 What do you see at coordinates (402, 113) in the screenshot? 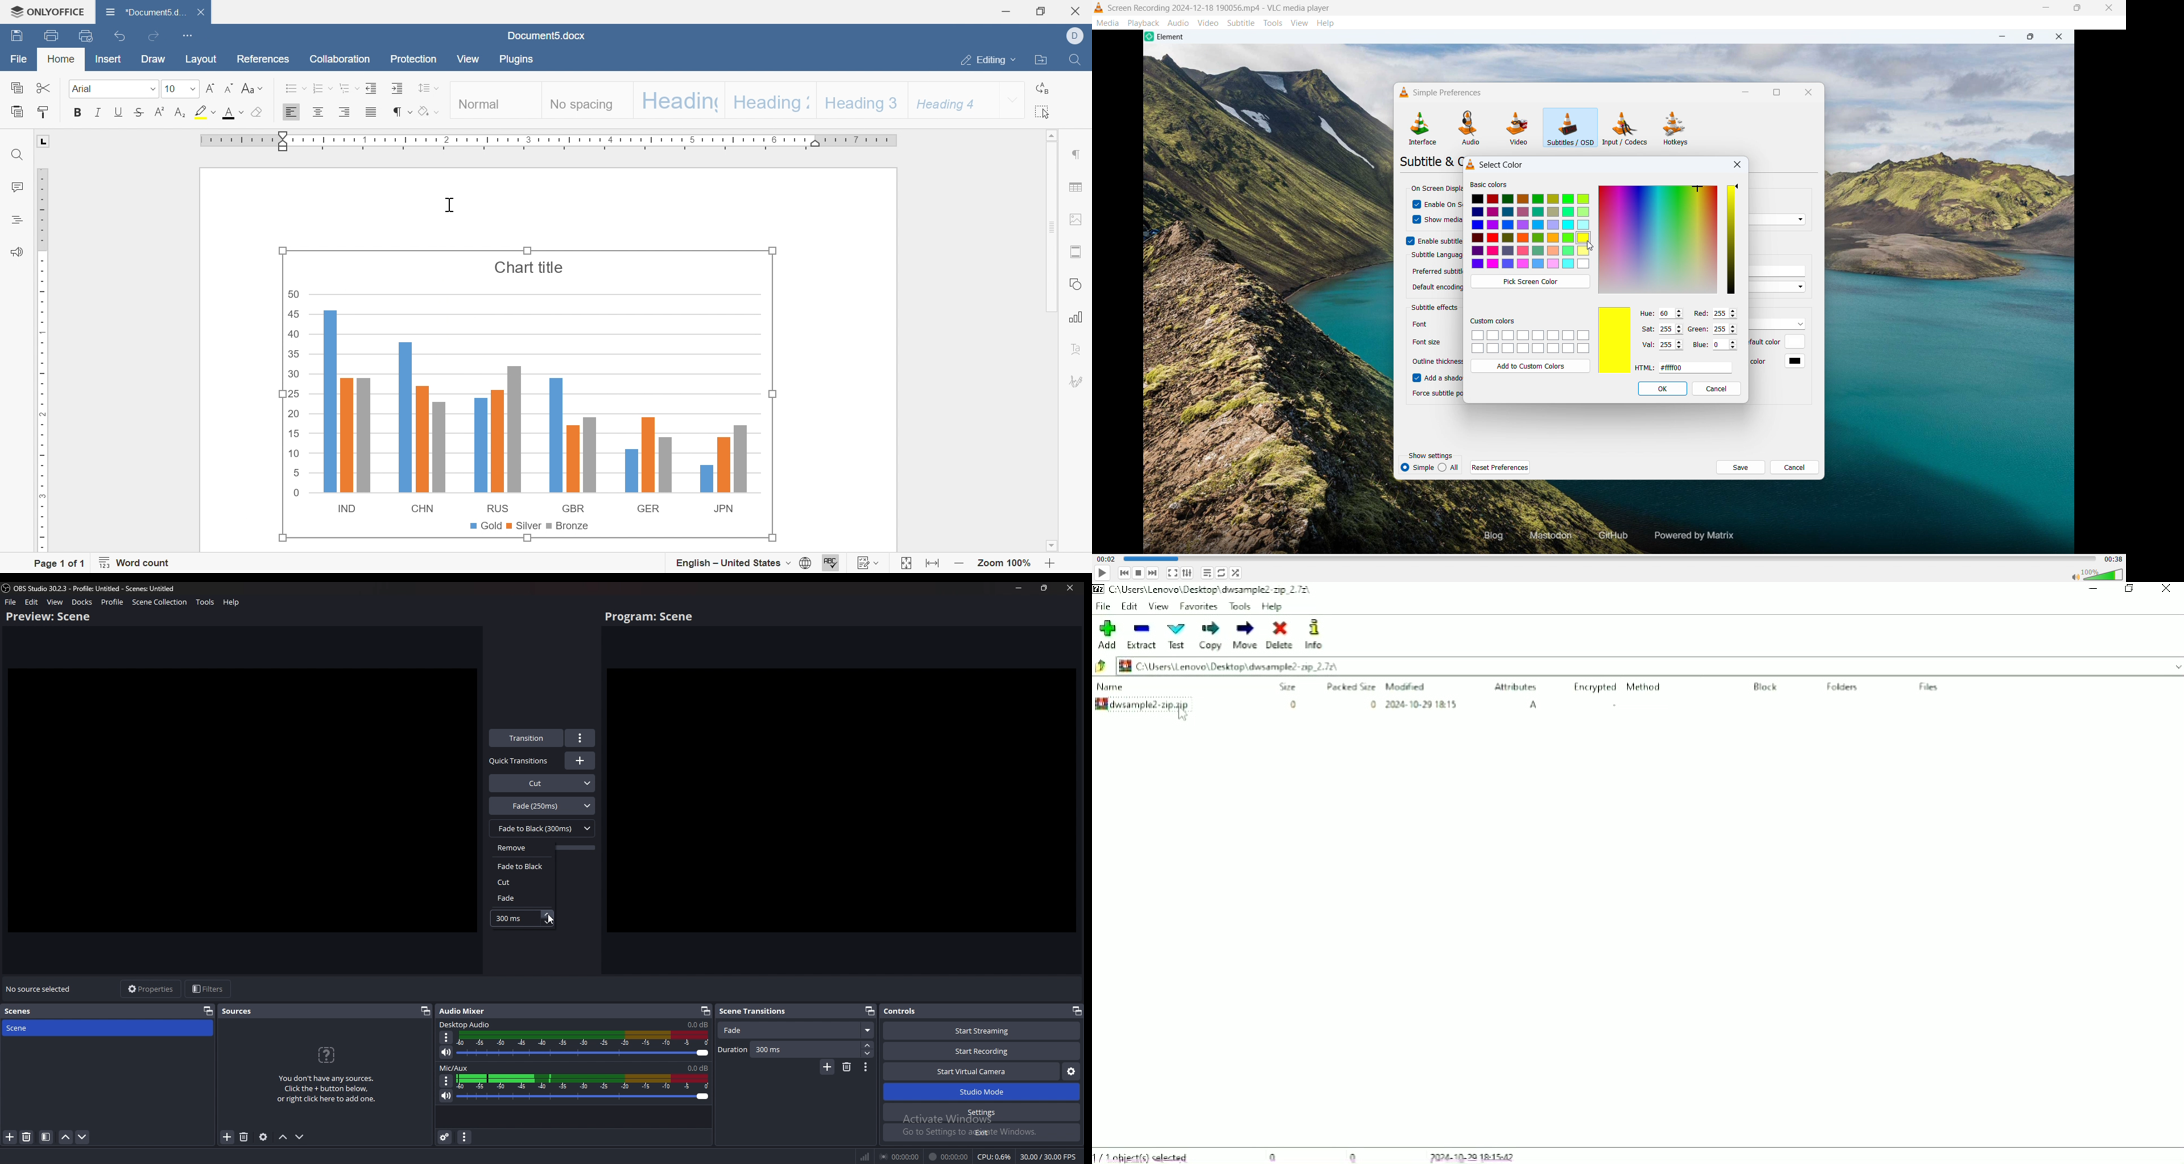
I see `nonprinting characters` at bounding box center [402, 113].